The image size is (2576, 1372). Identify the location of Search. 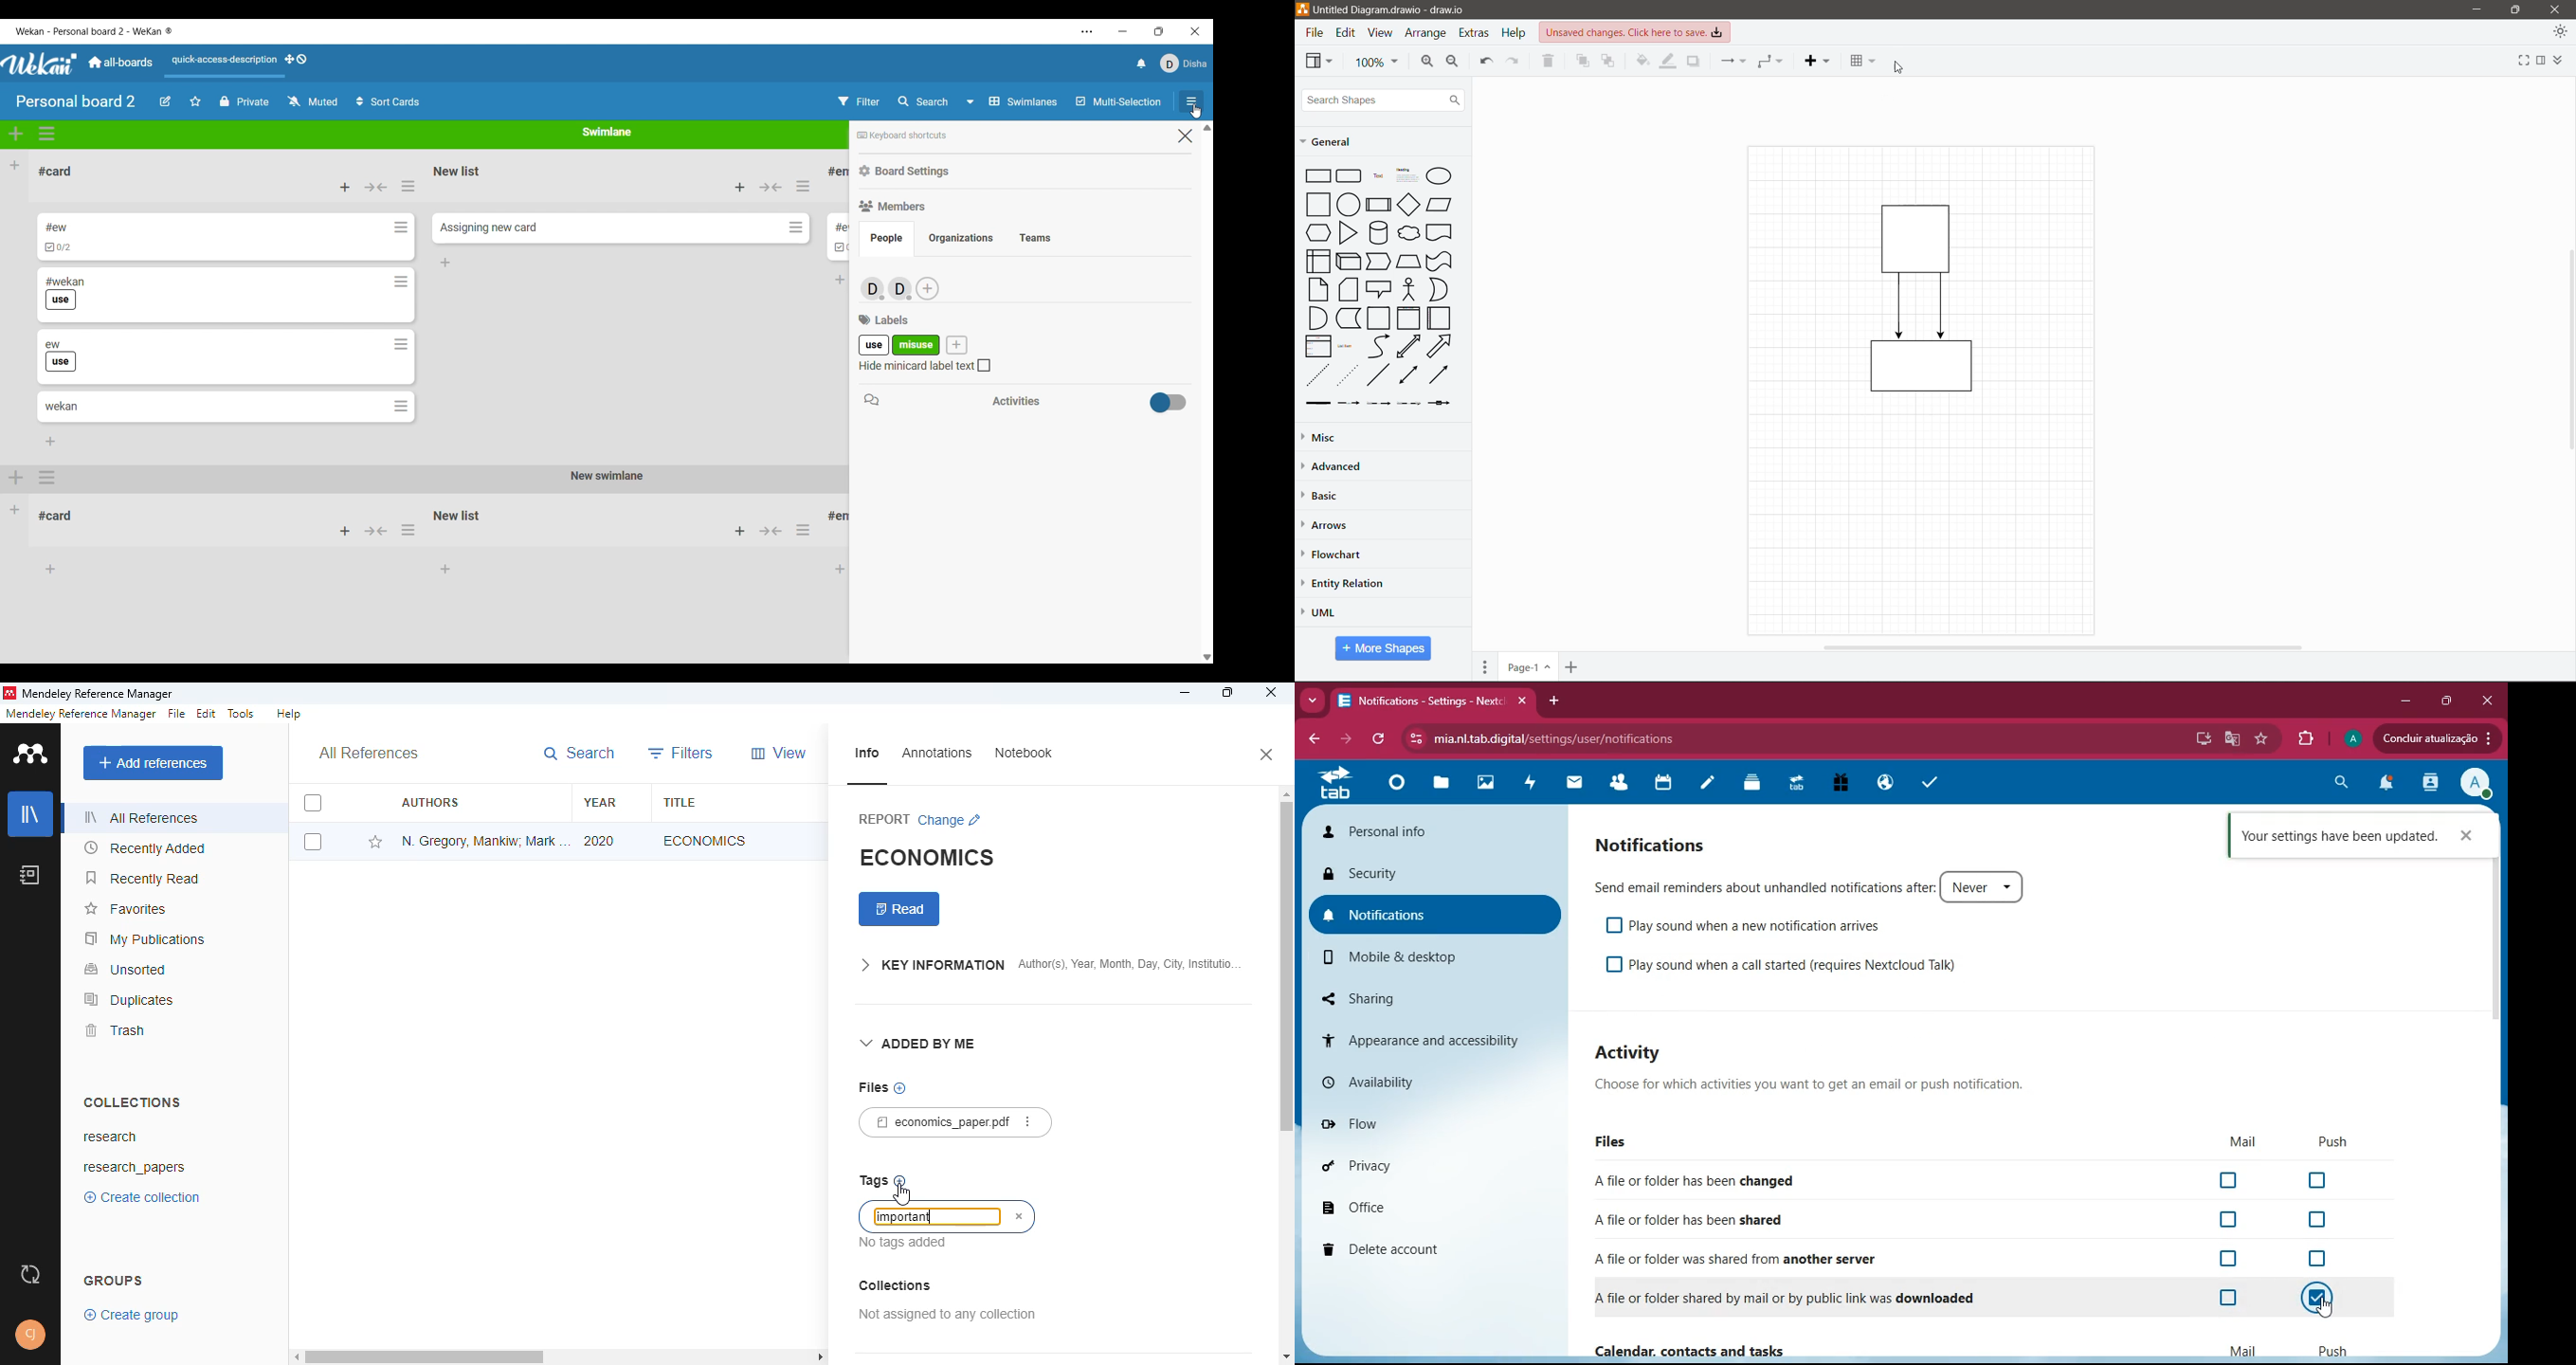
(922, 102).